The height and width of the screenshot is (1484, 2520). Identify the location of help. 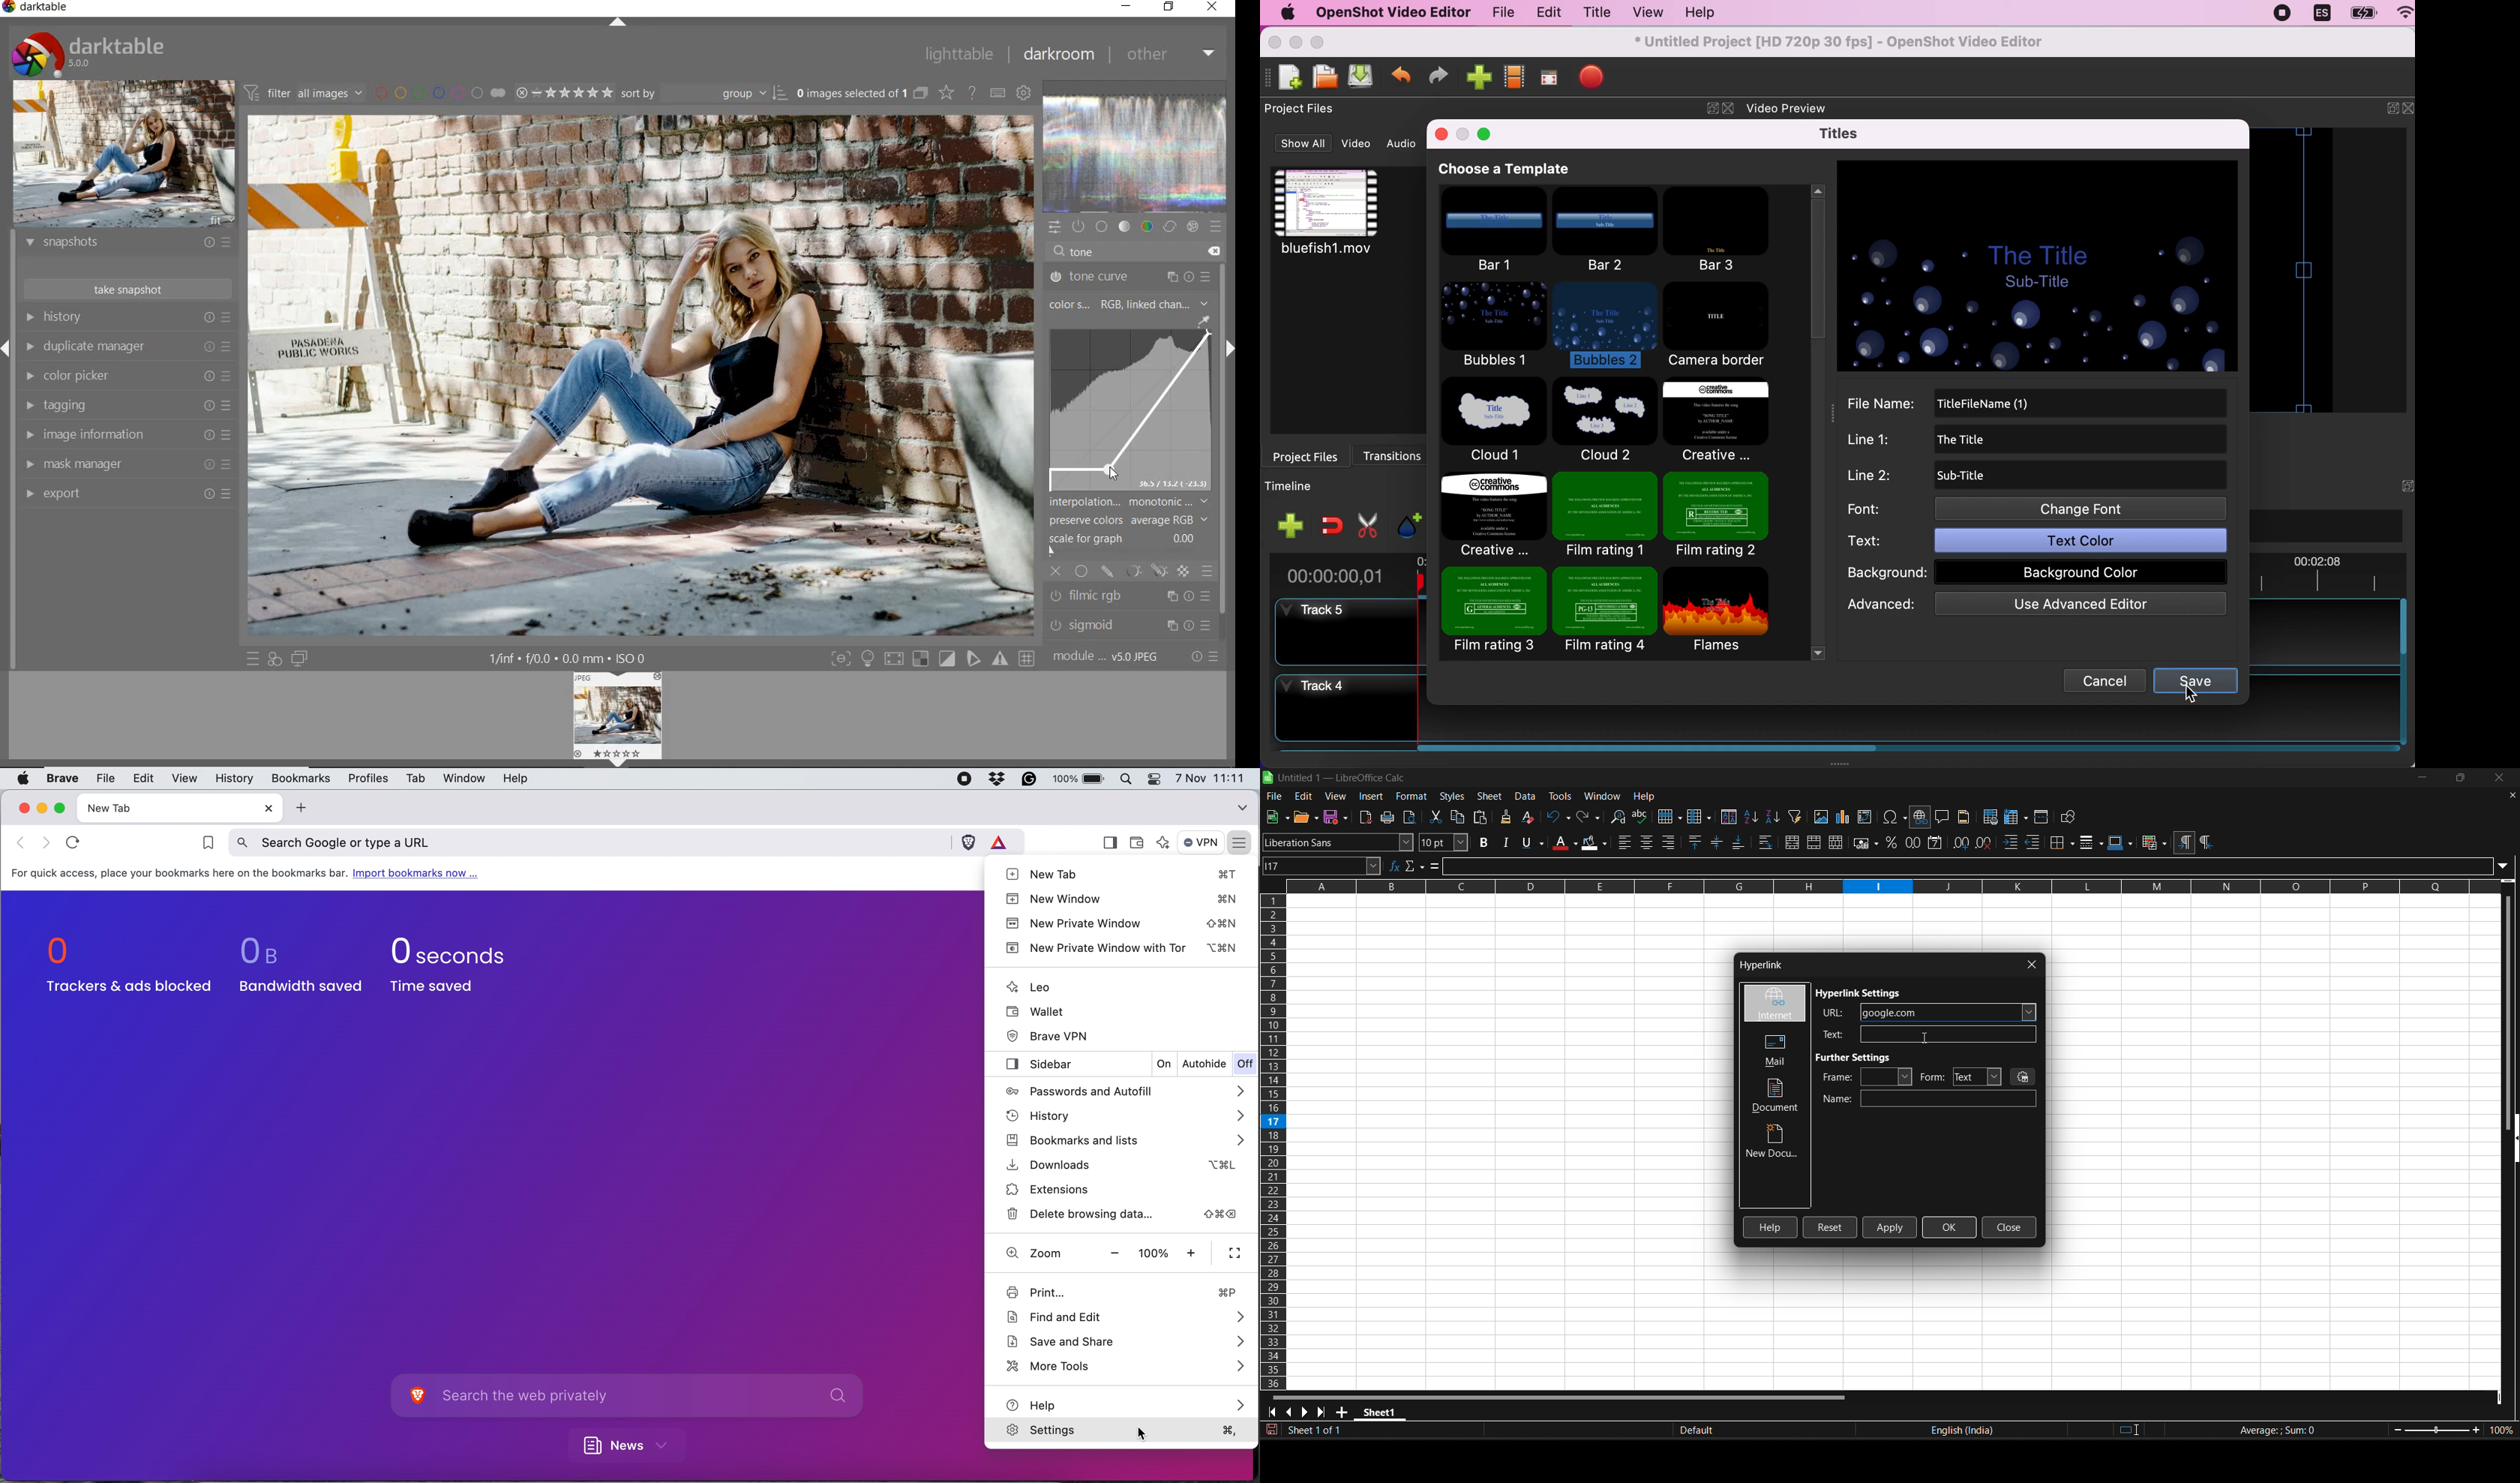
(515, 780).